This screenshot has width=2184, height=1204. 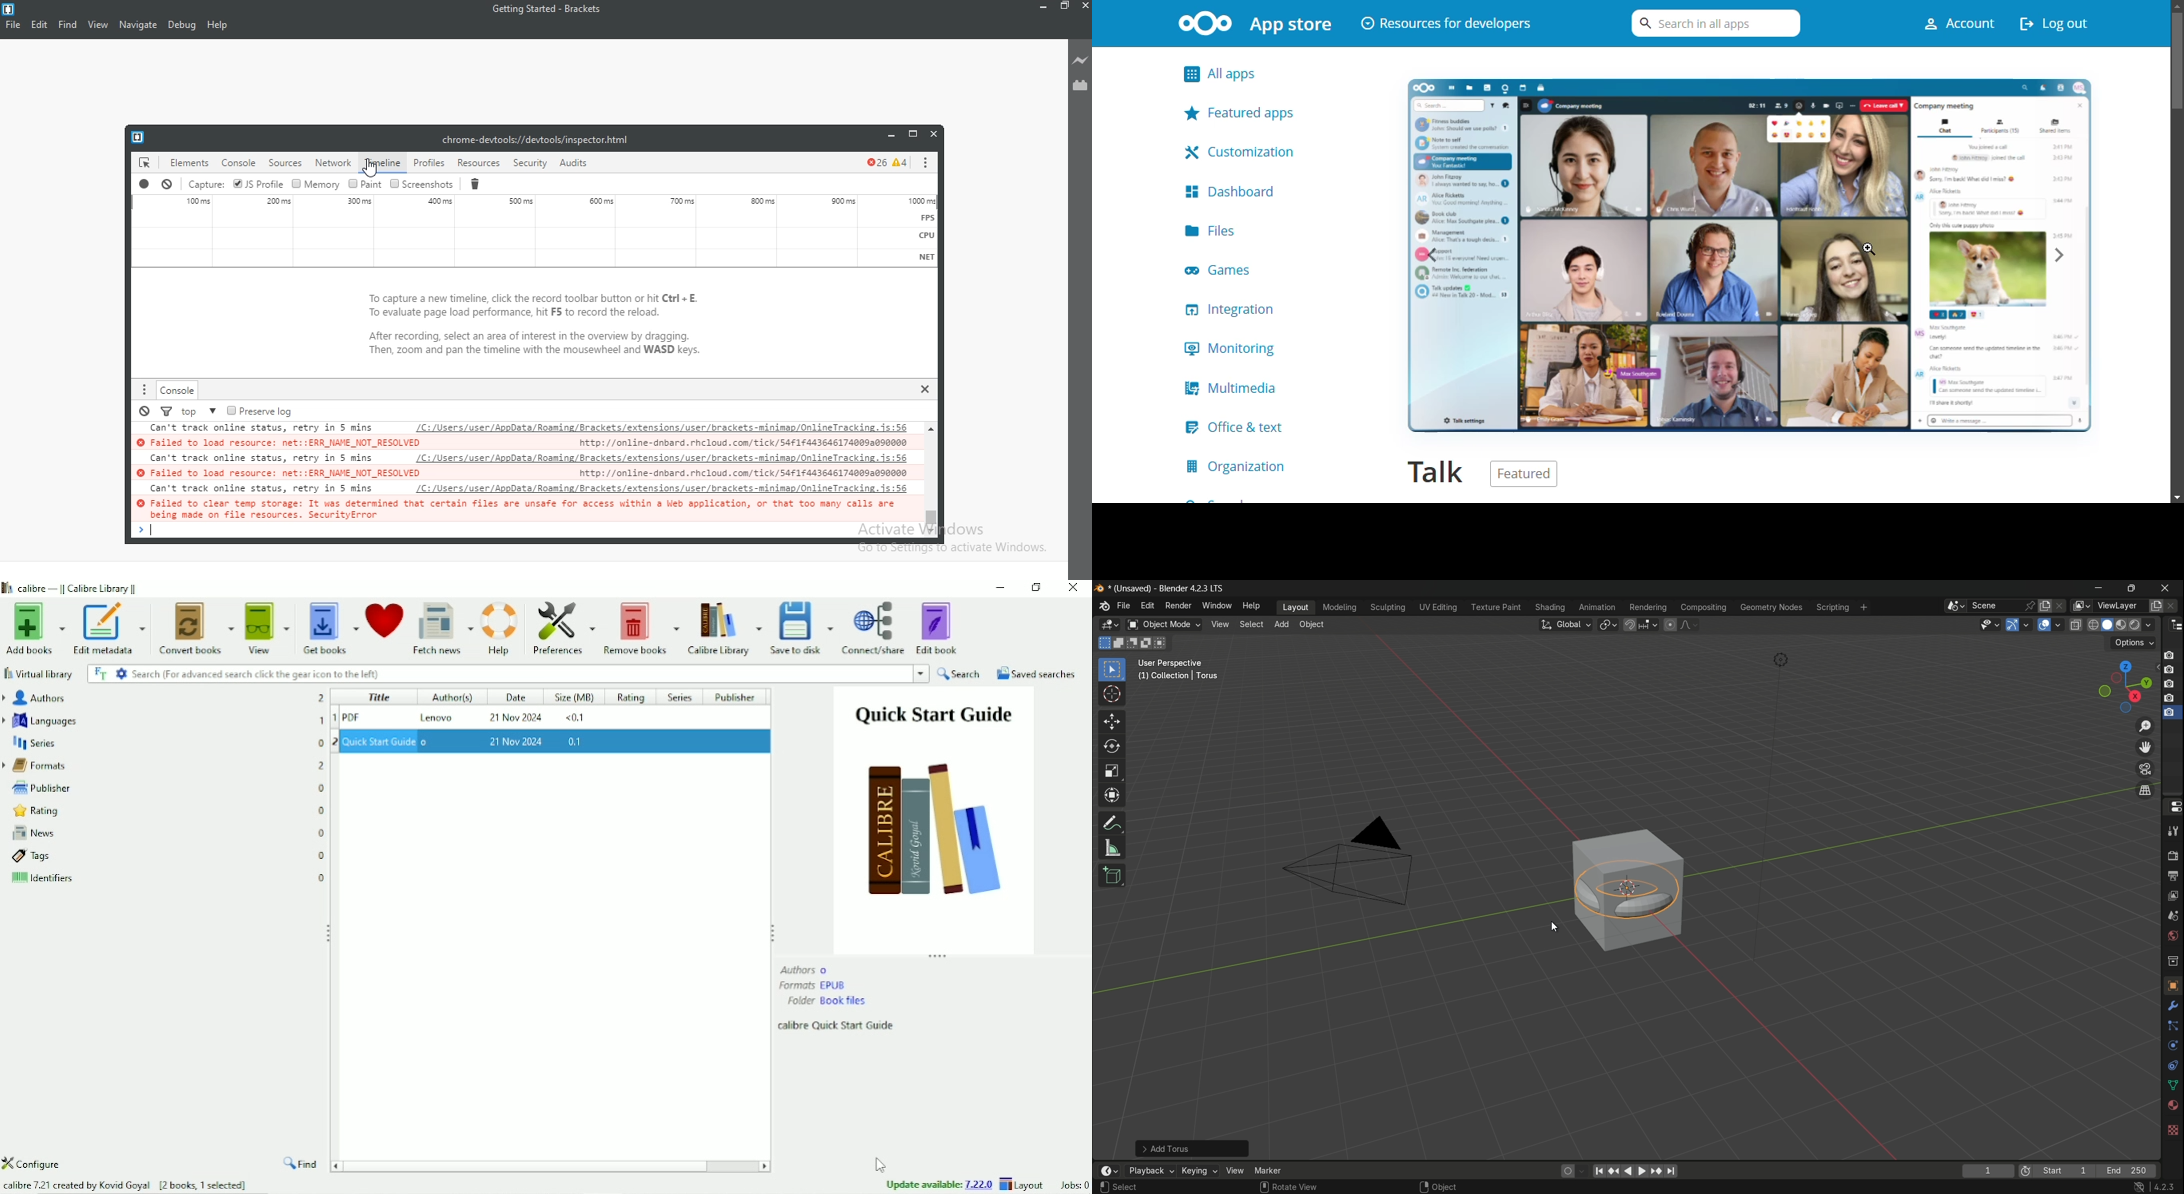 What do you see at coordinates (384, 620) in the screenshot?
I see `Donate` at bounding box center [384, 620].